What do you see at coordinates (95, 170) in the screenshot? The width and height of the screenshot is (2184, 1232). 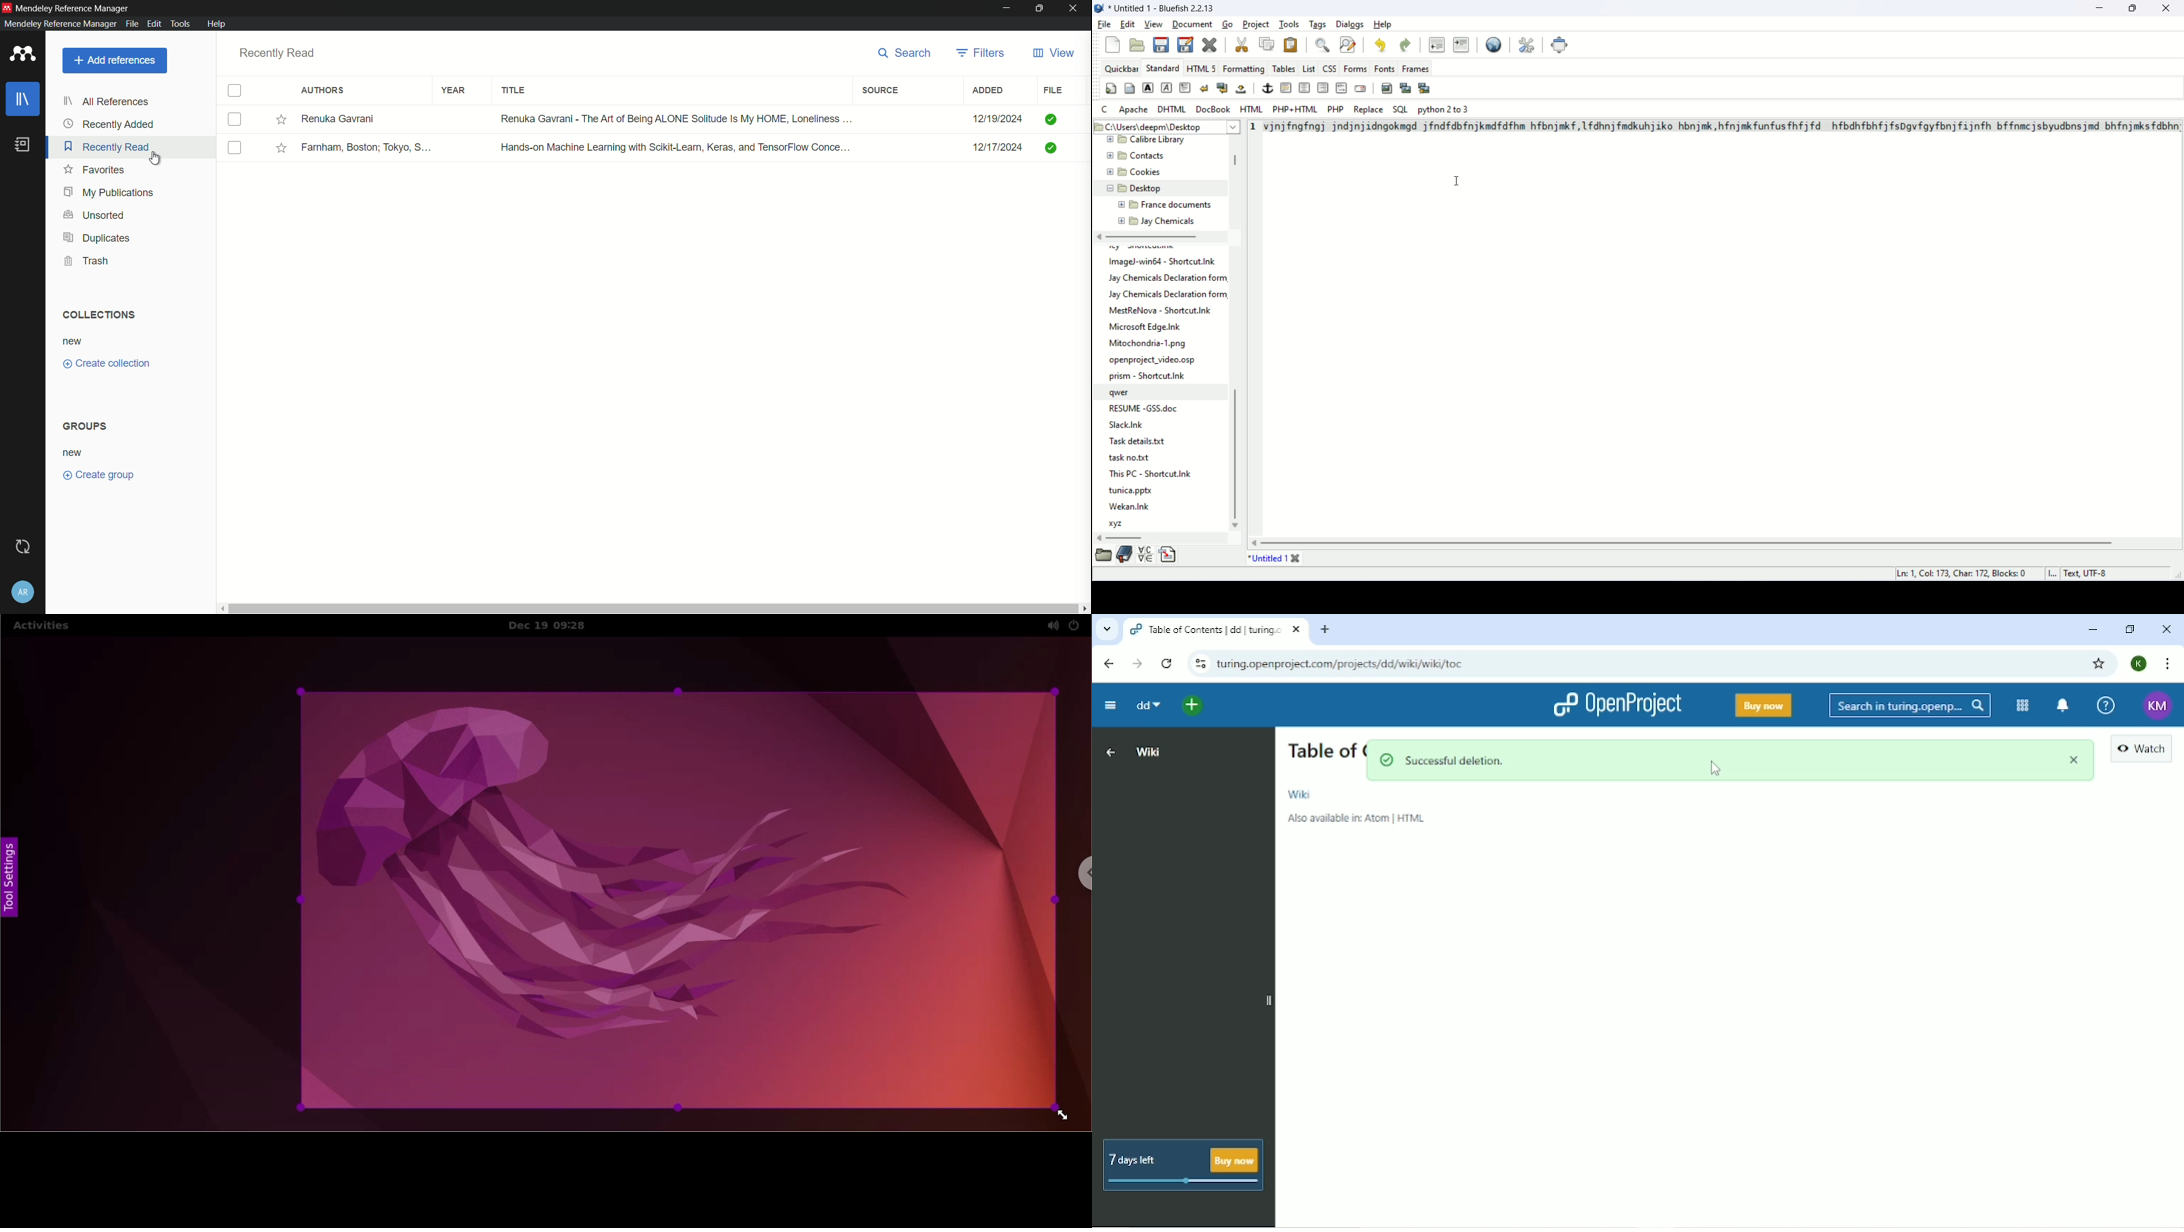 I see `favorites` at bounding box center [95, 170].